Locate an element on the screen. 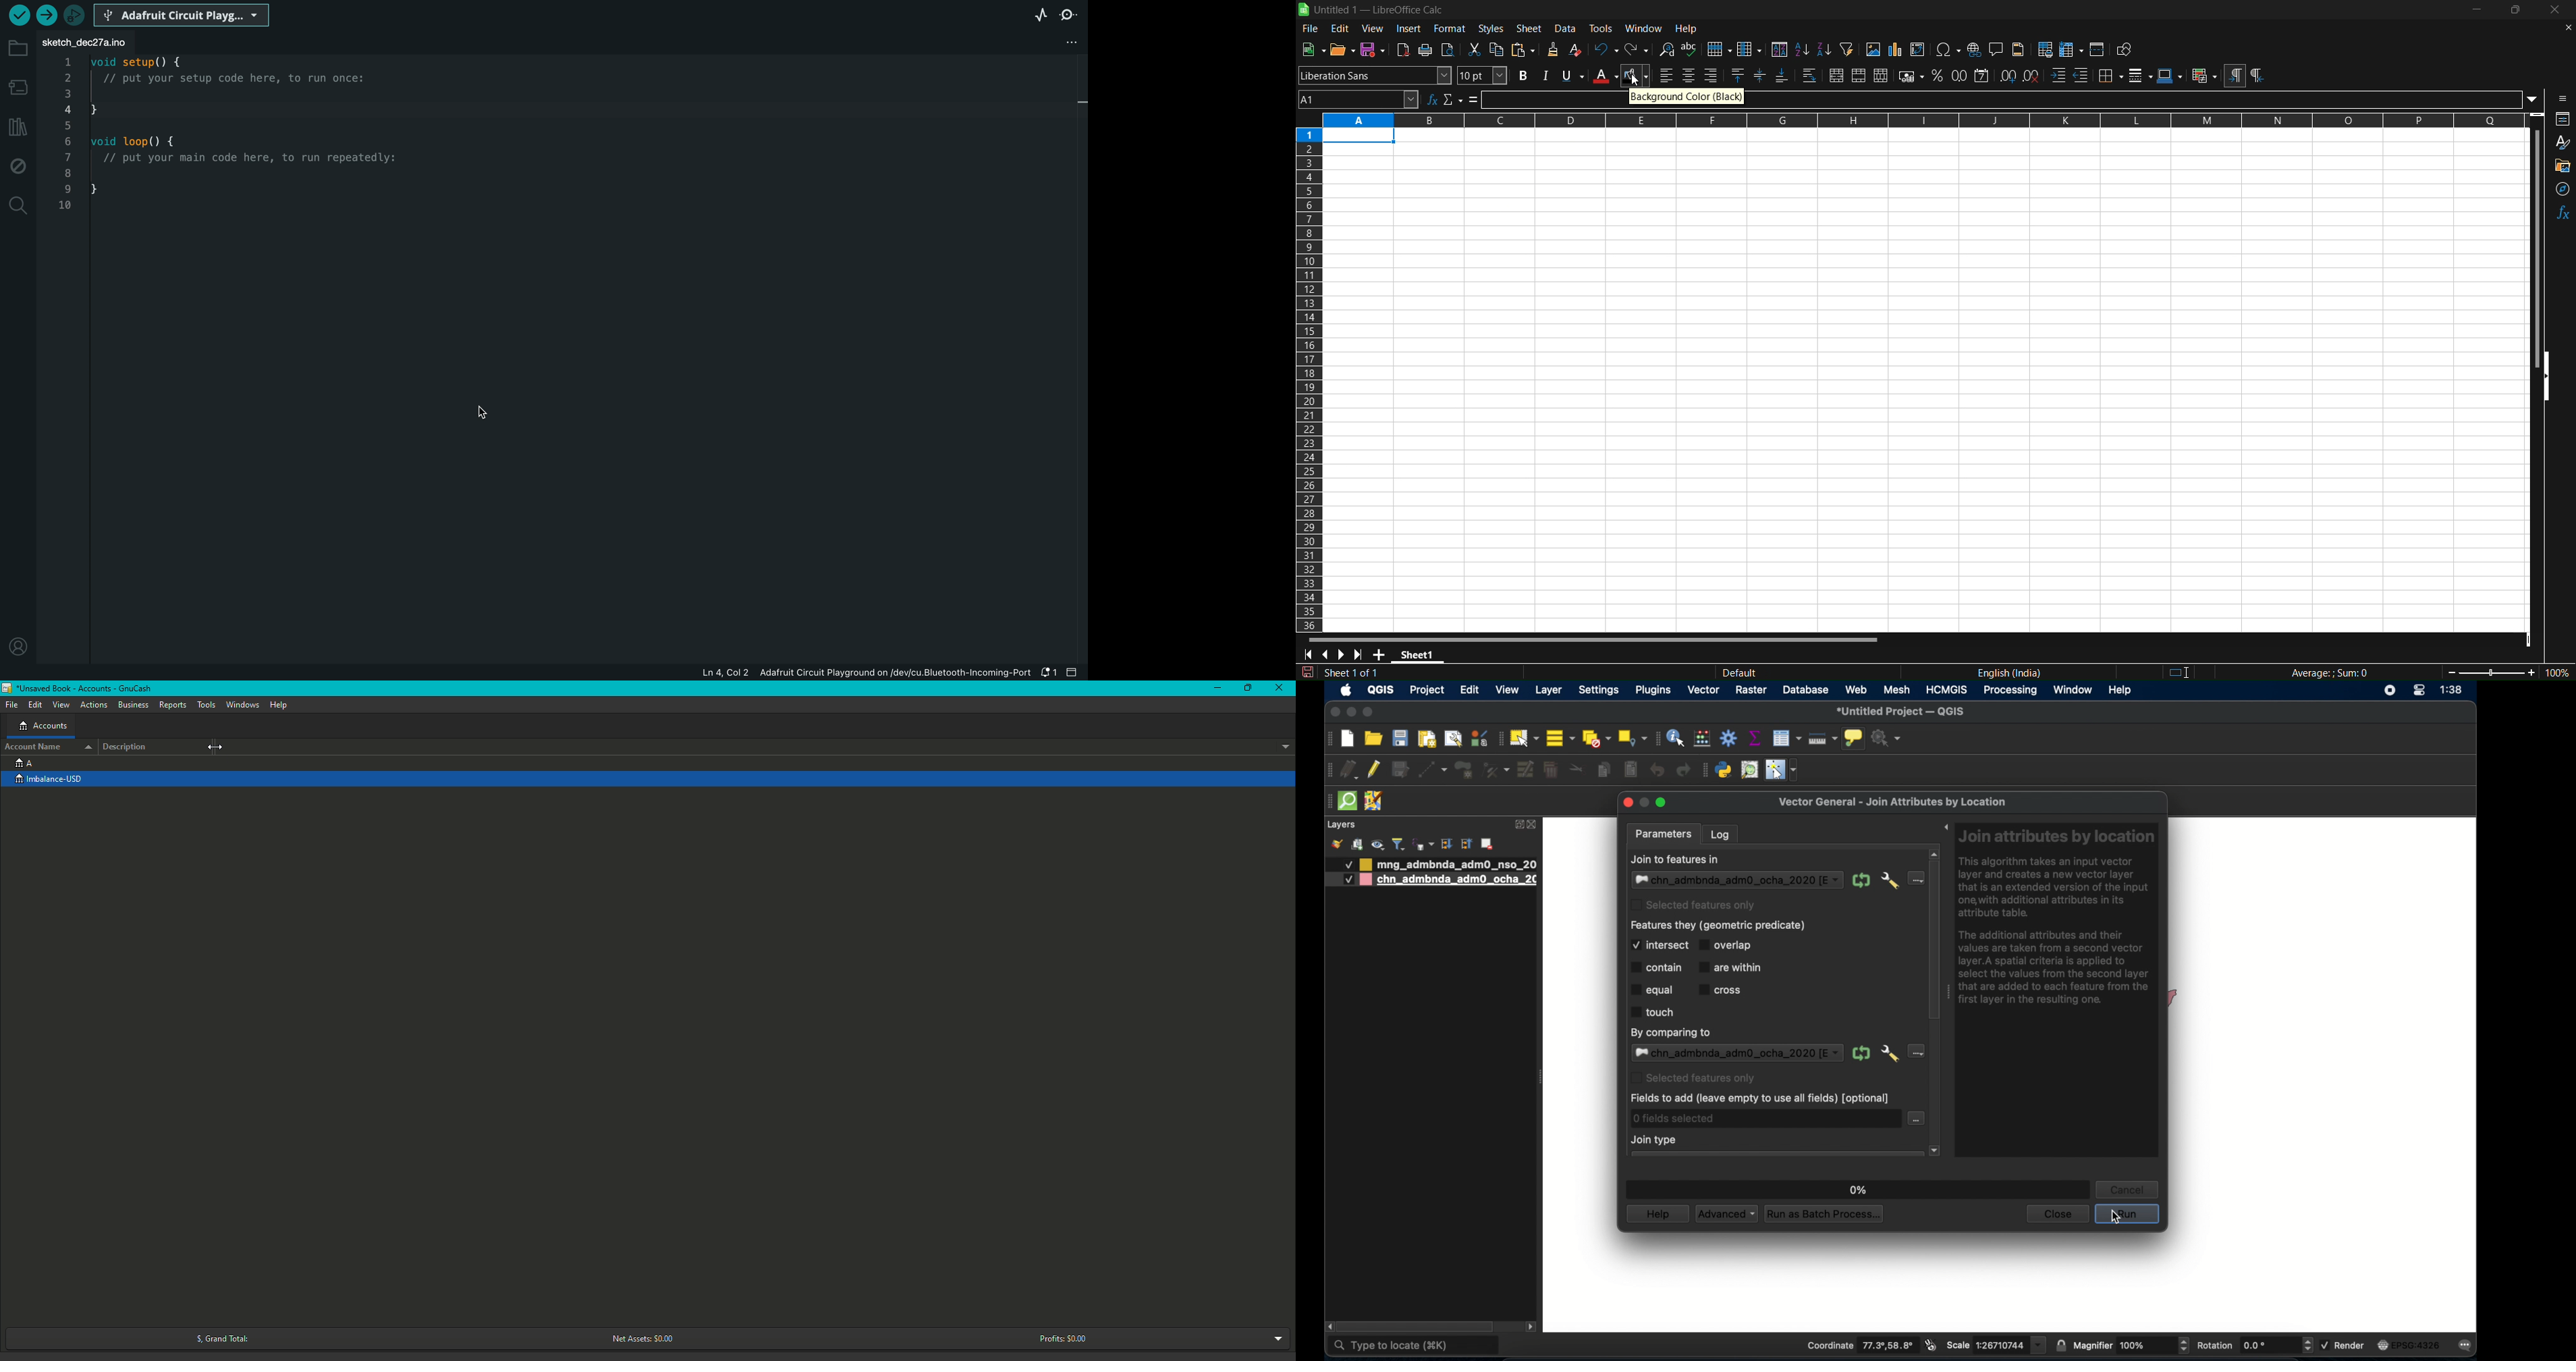 The height and width of the screenshot is (1372, 2576). view is located at coordinates (1373, 29).